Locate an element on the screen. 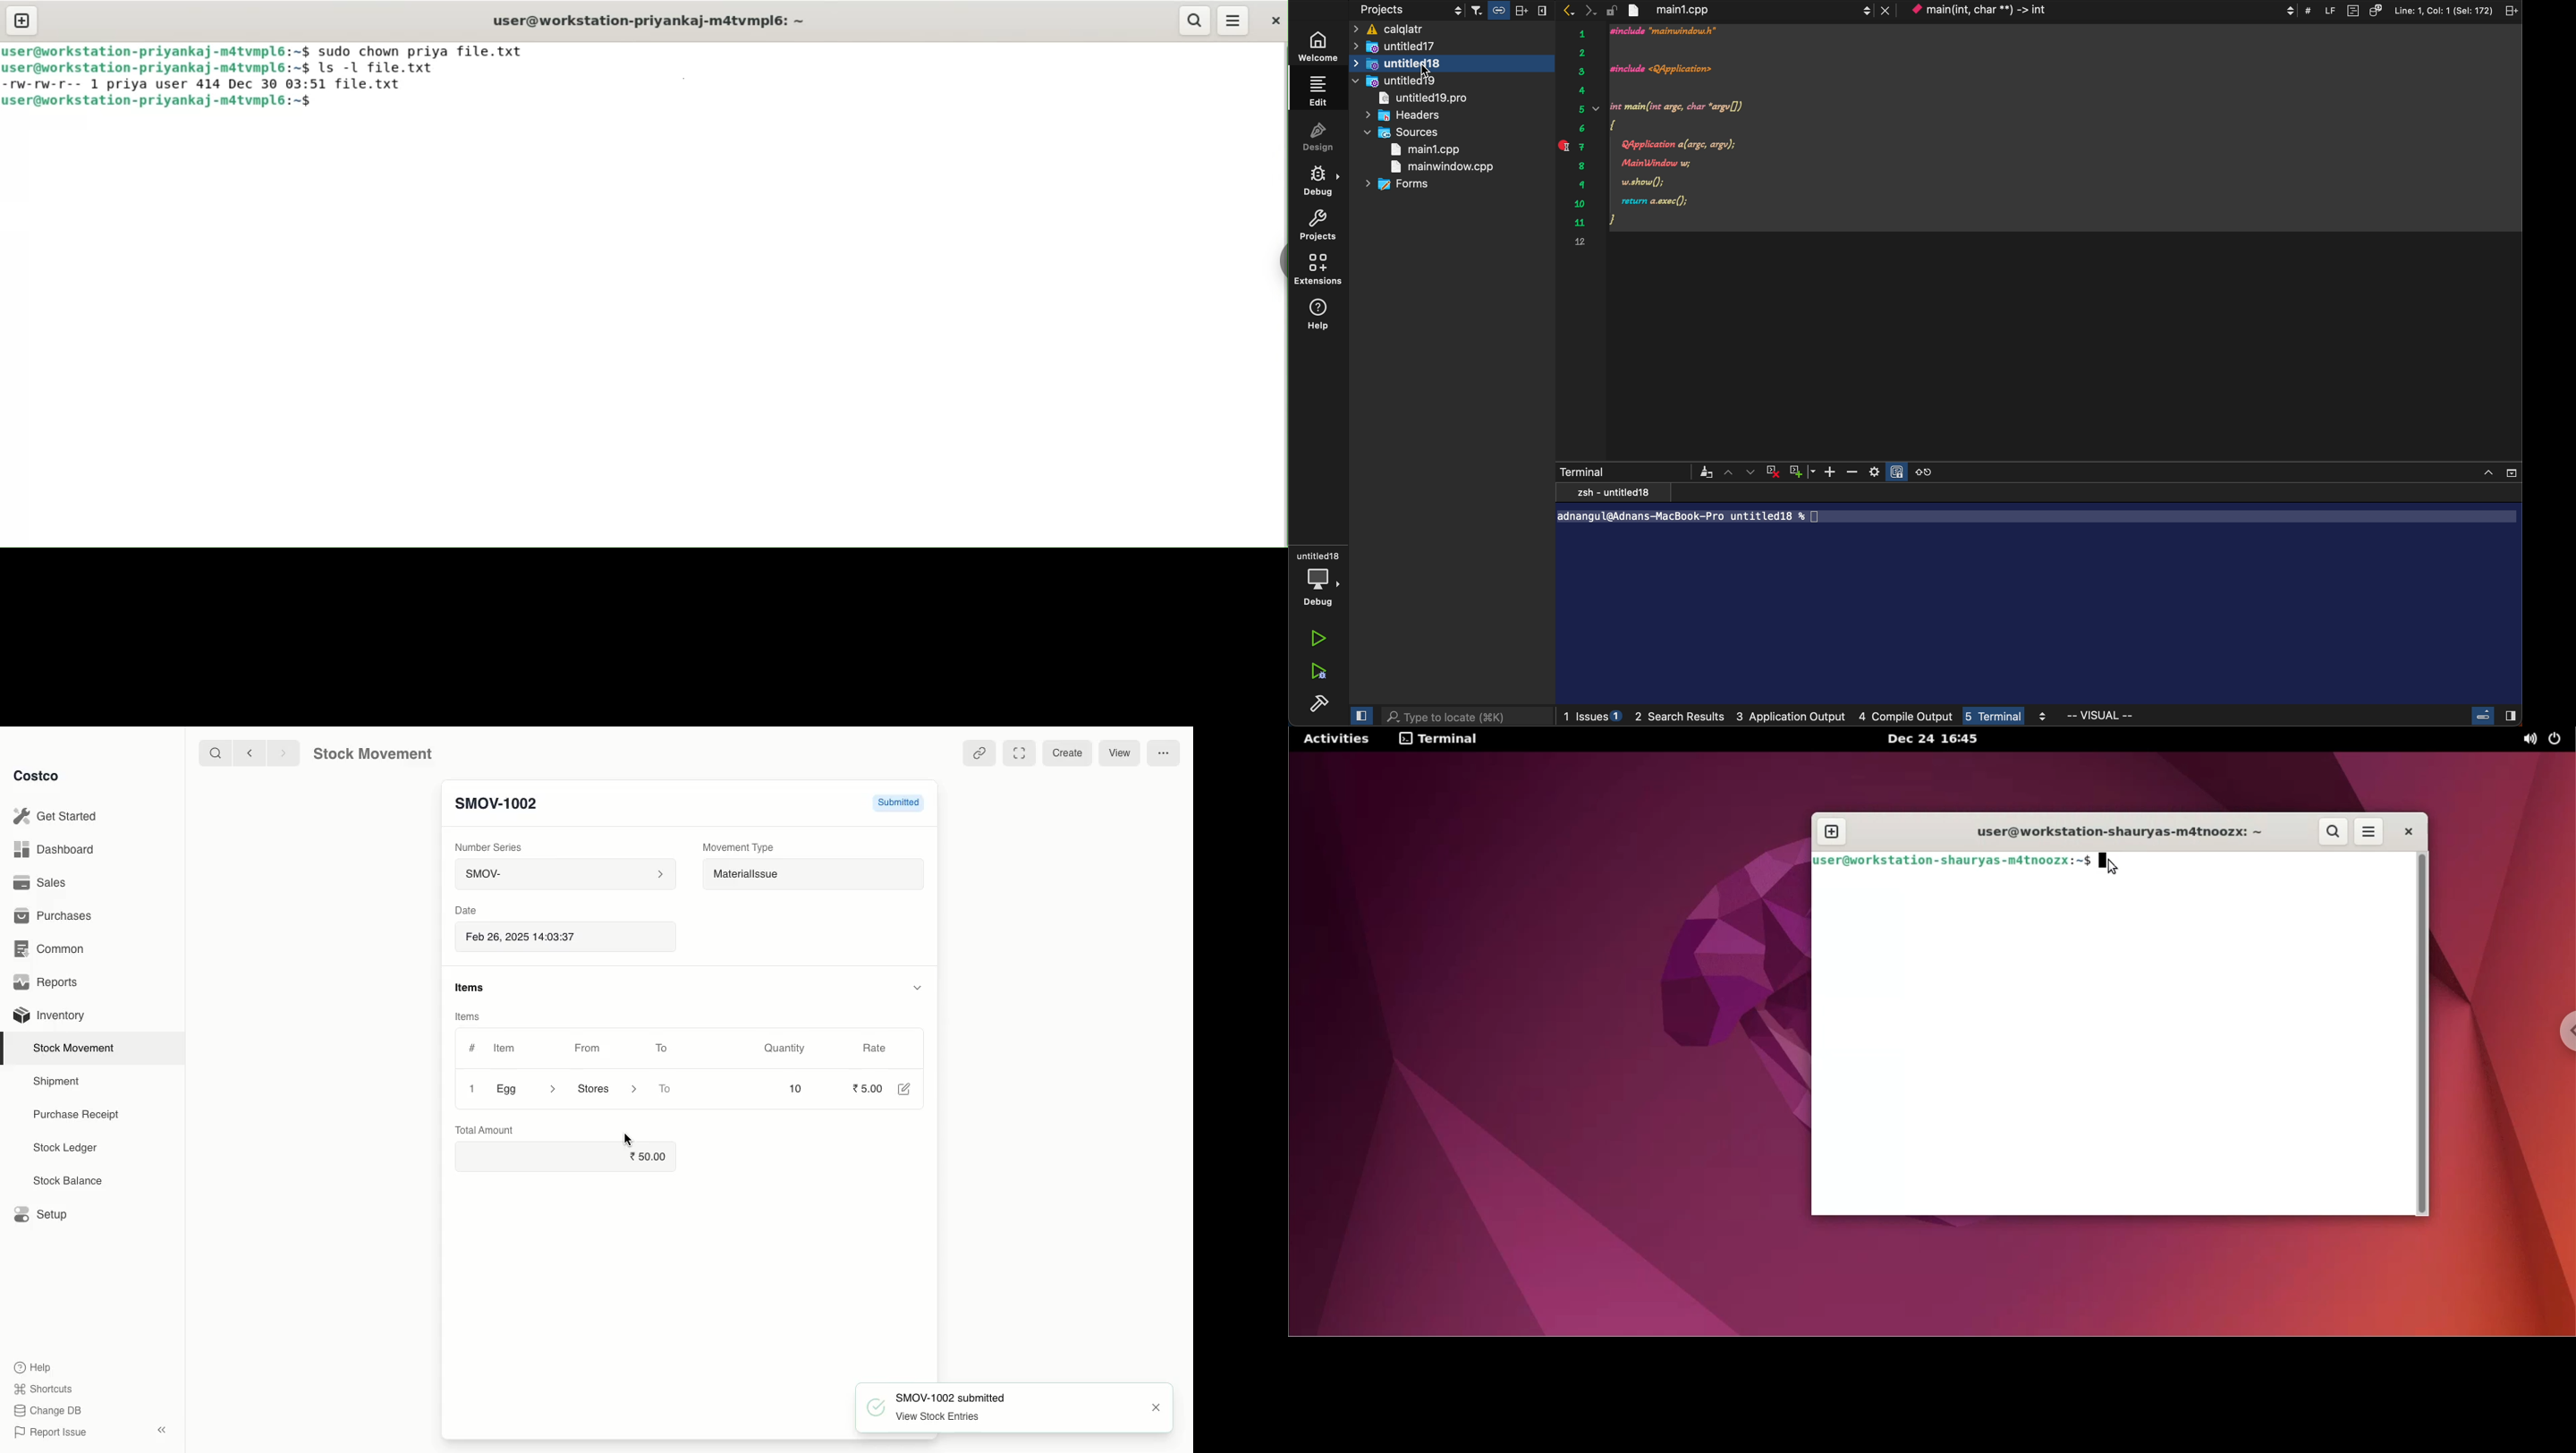  backward is located at coordinates (252, 754).